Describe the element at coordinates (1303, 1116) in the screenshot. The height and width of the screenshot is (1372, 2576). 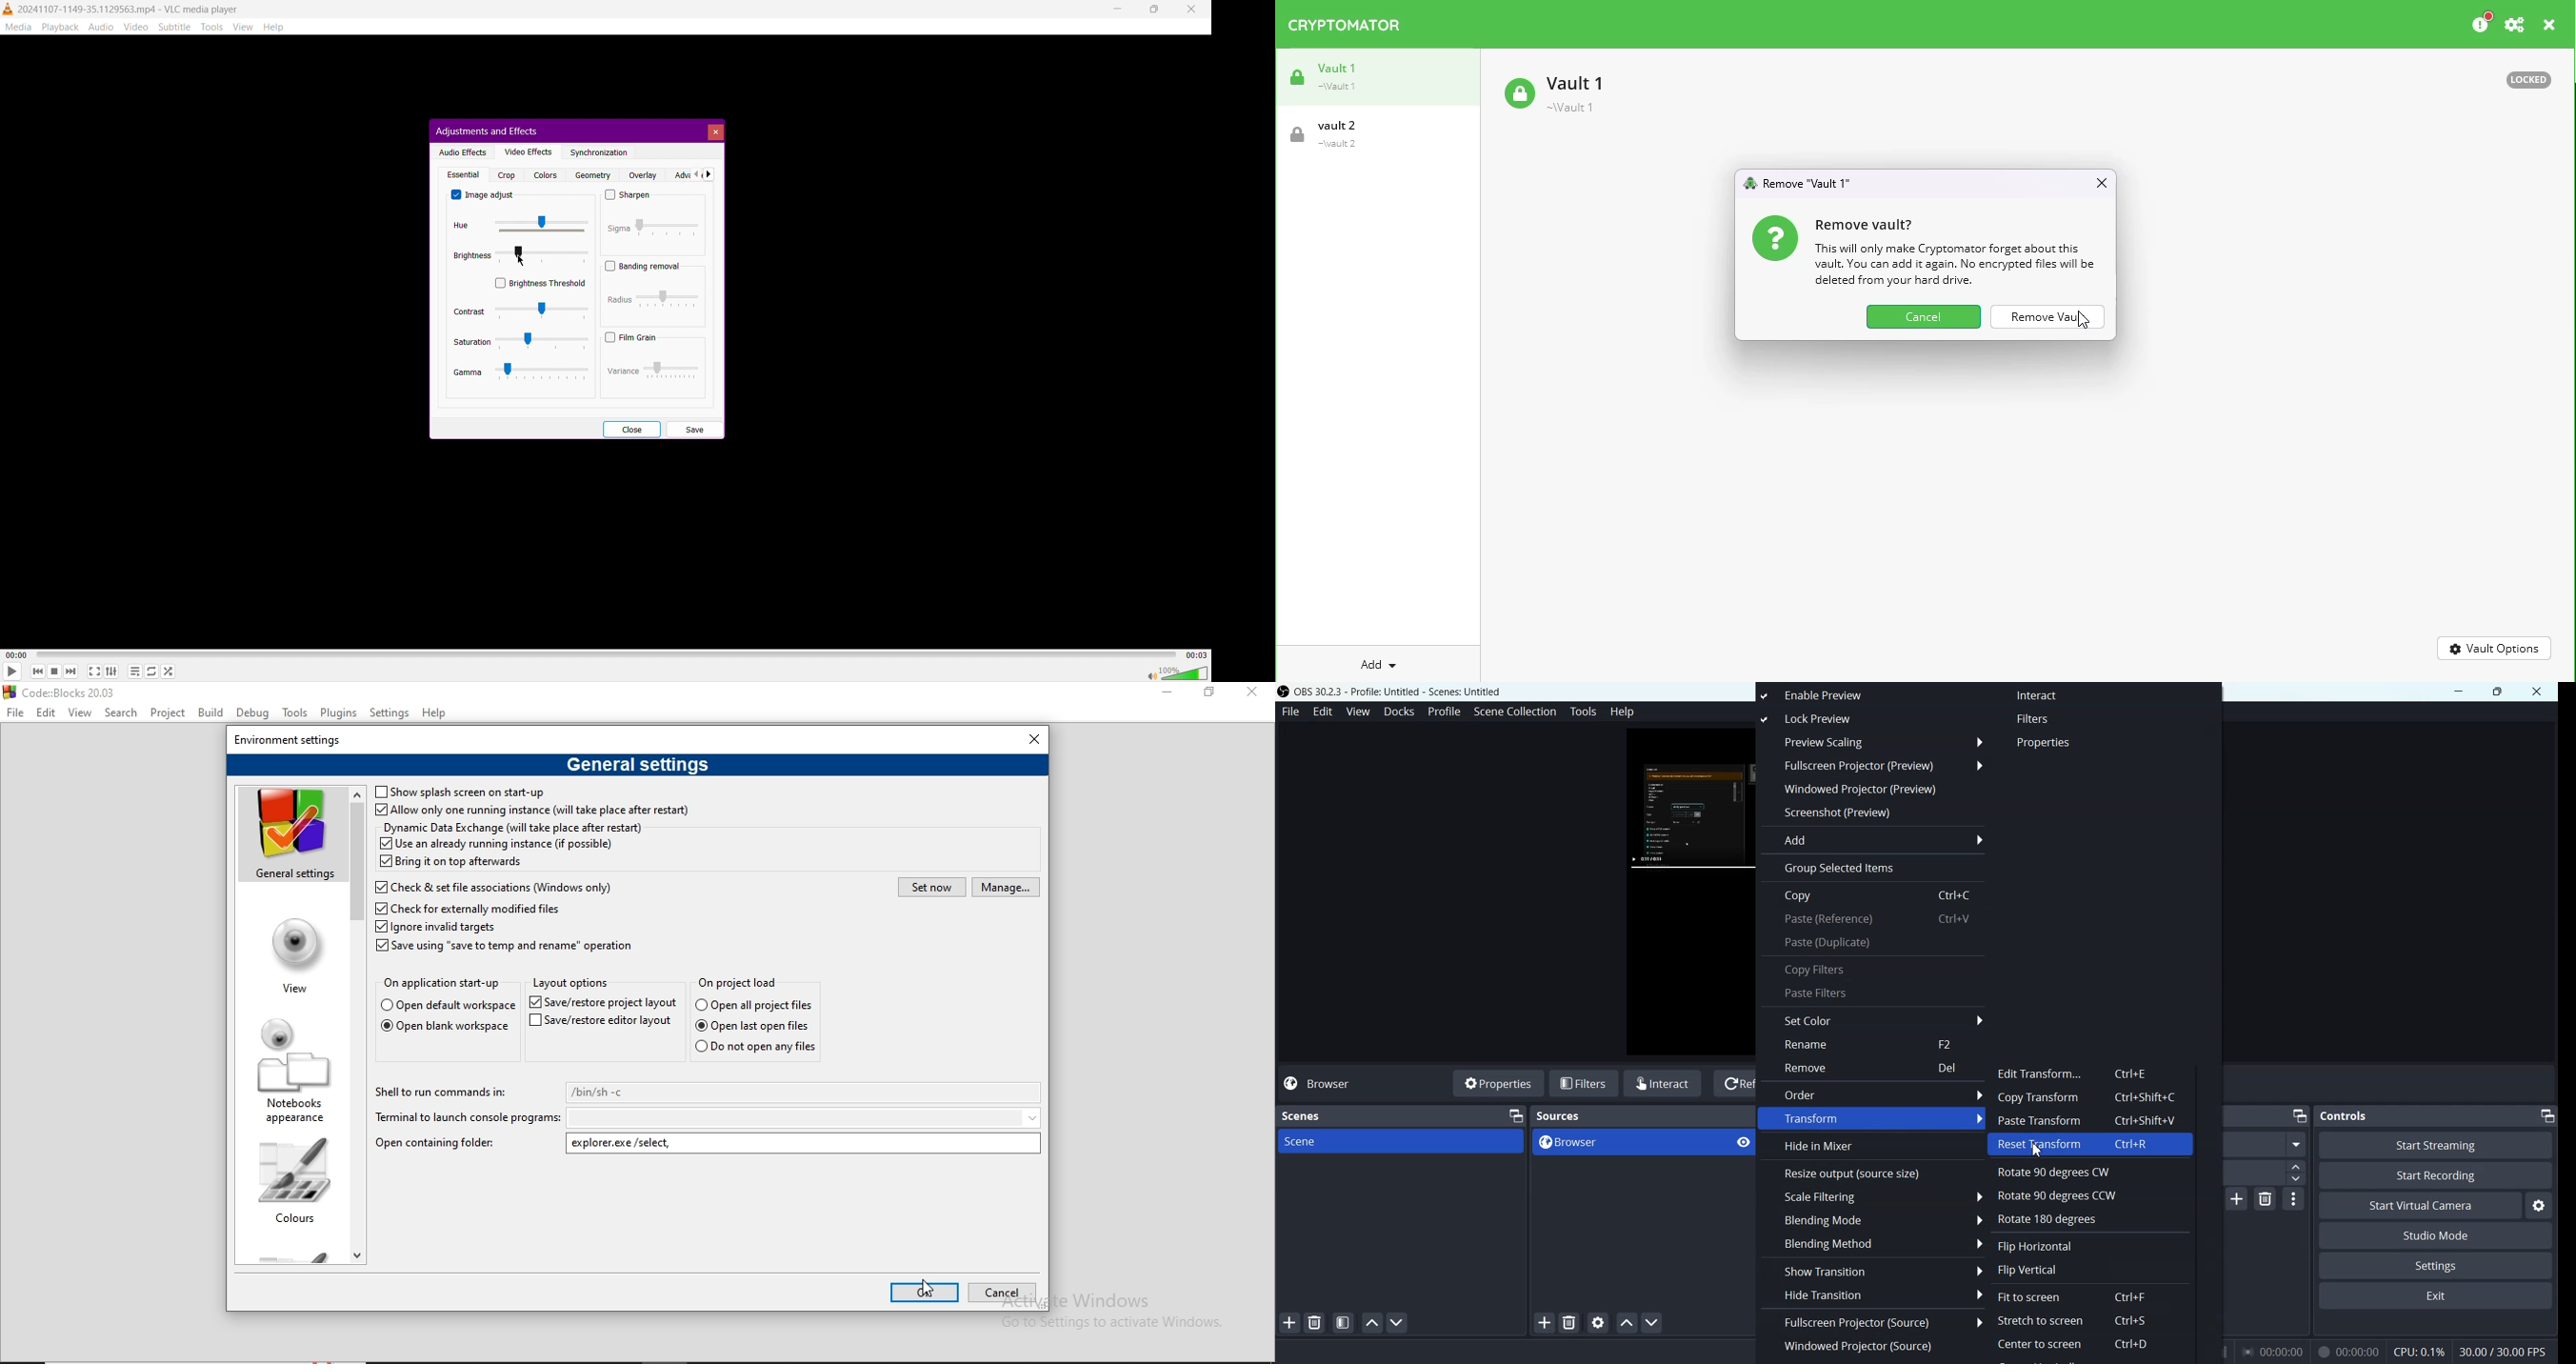
I see `Scenes` at that location.